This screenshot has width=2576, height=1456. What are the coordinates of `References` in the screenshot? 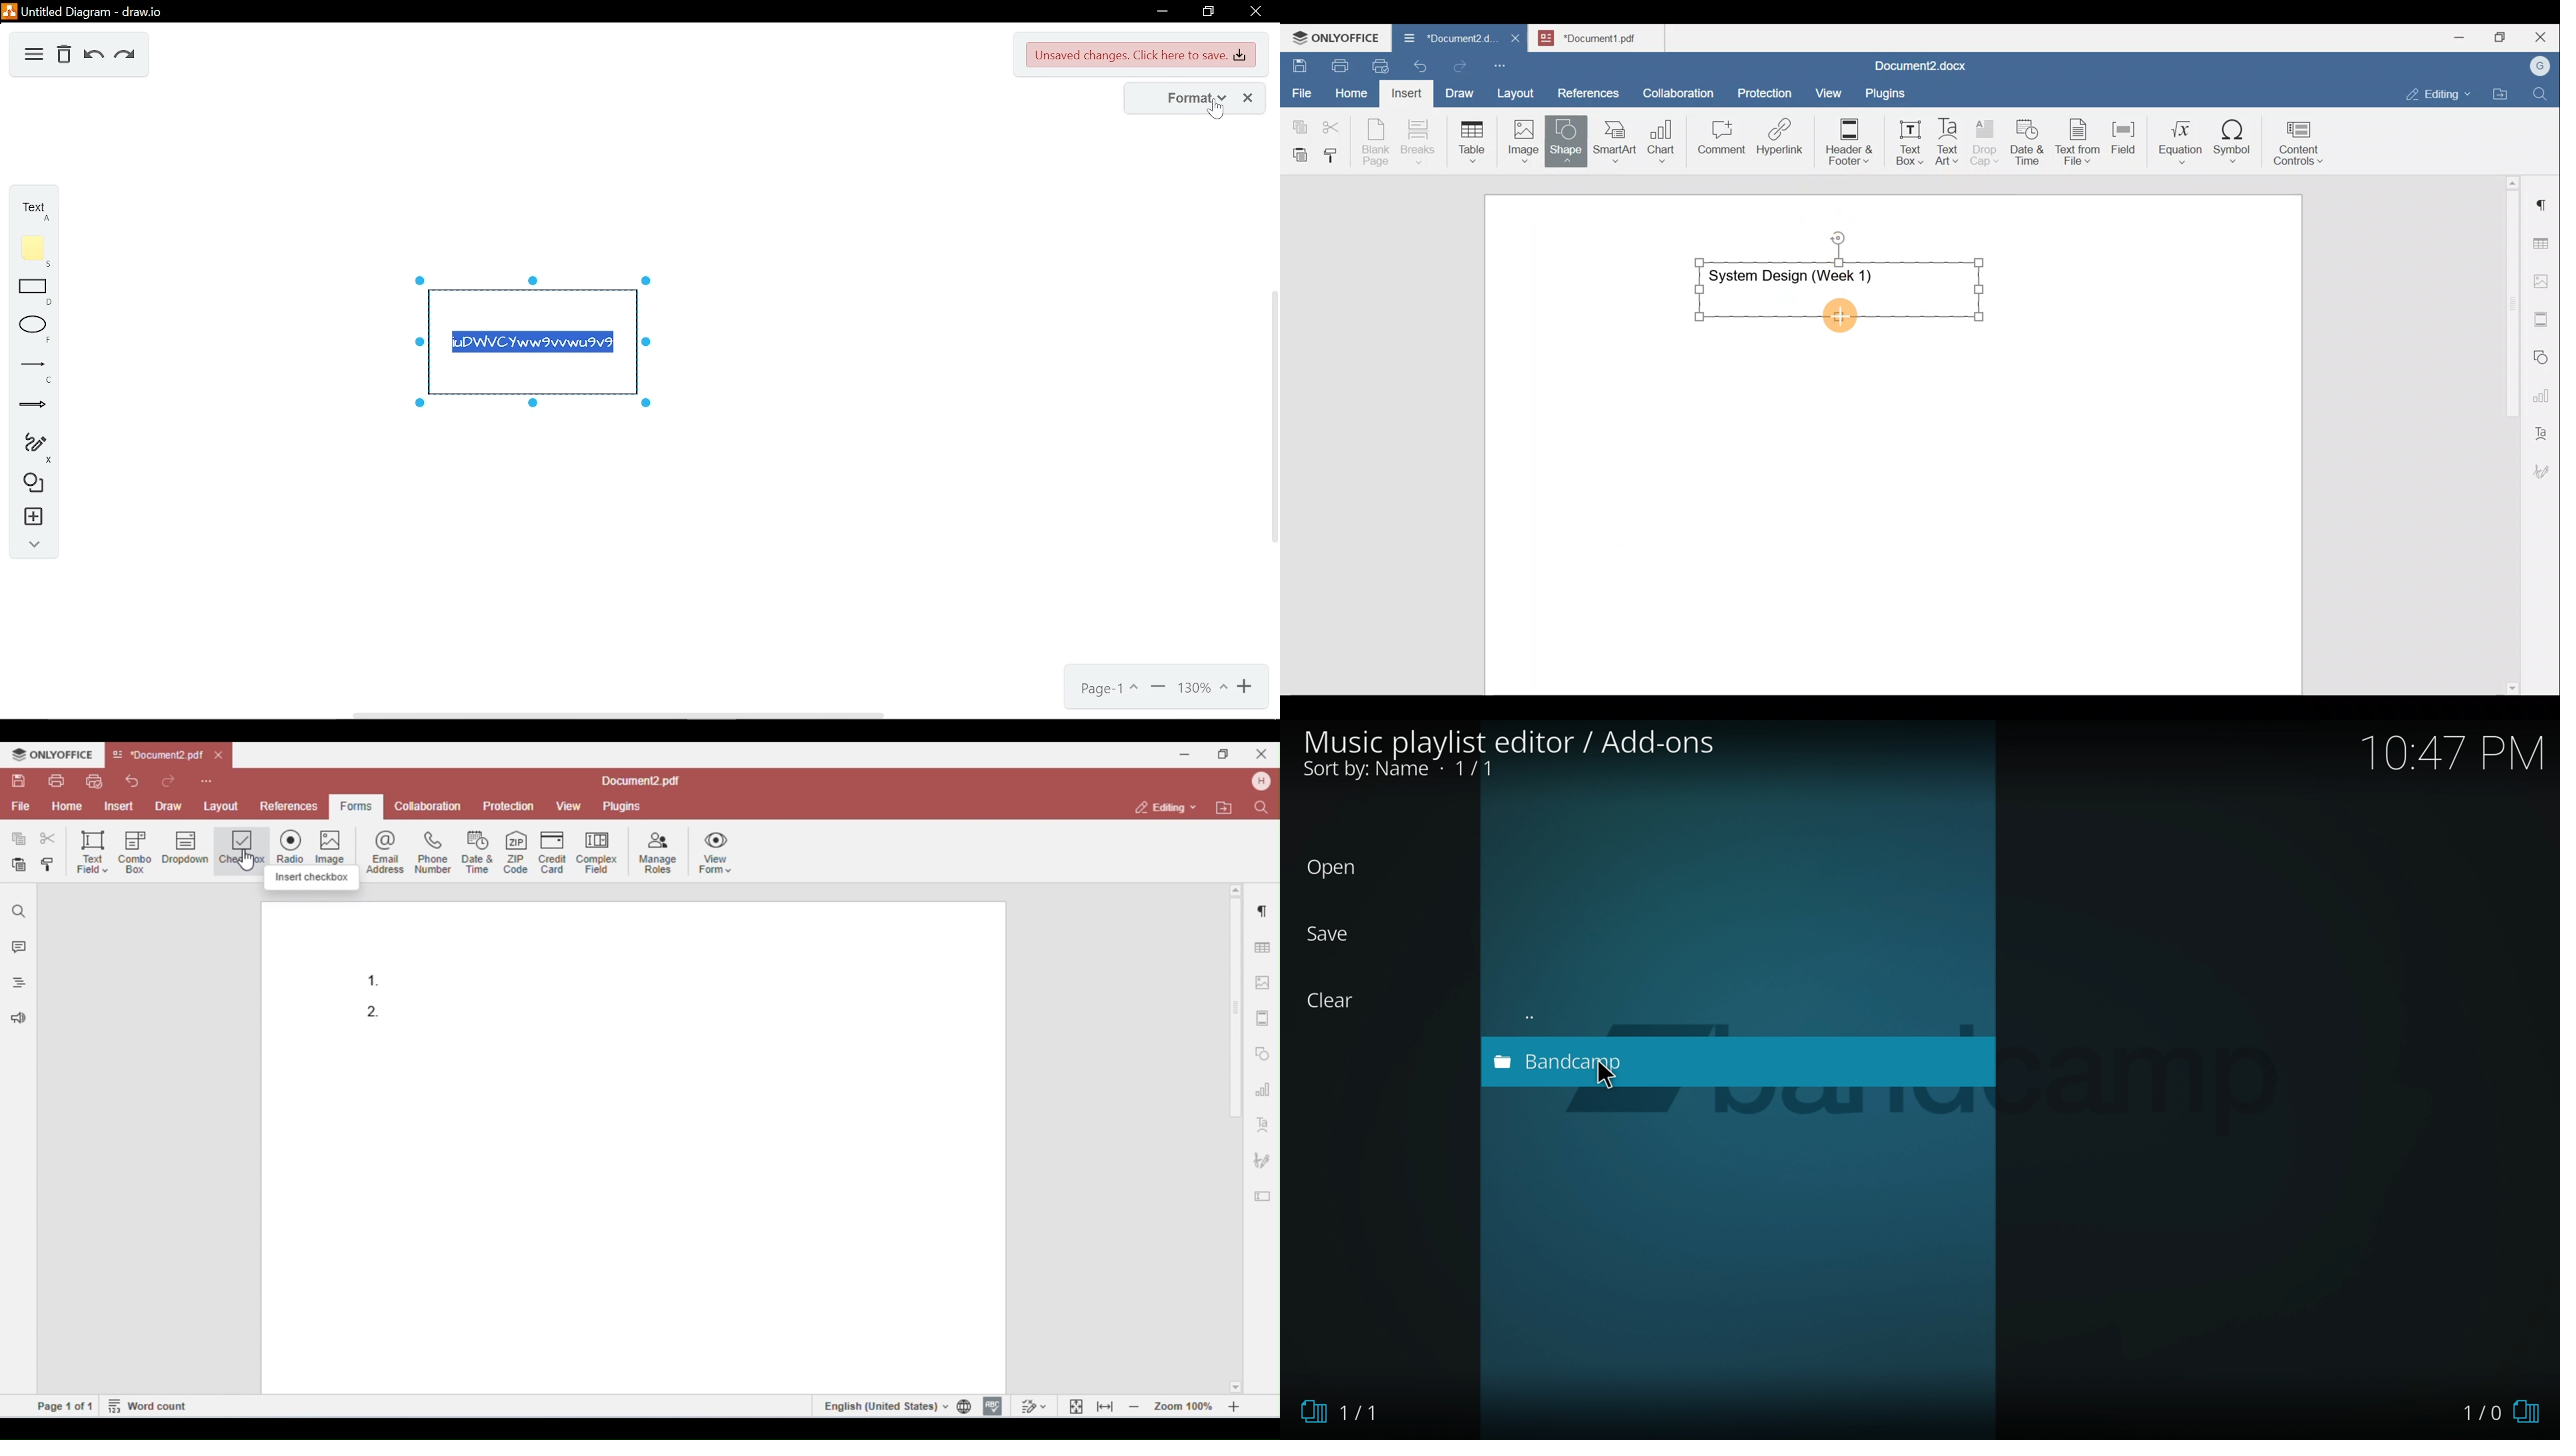 It's located at (1587, 91).